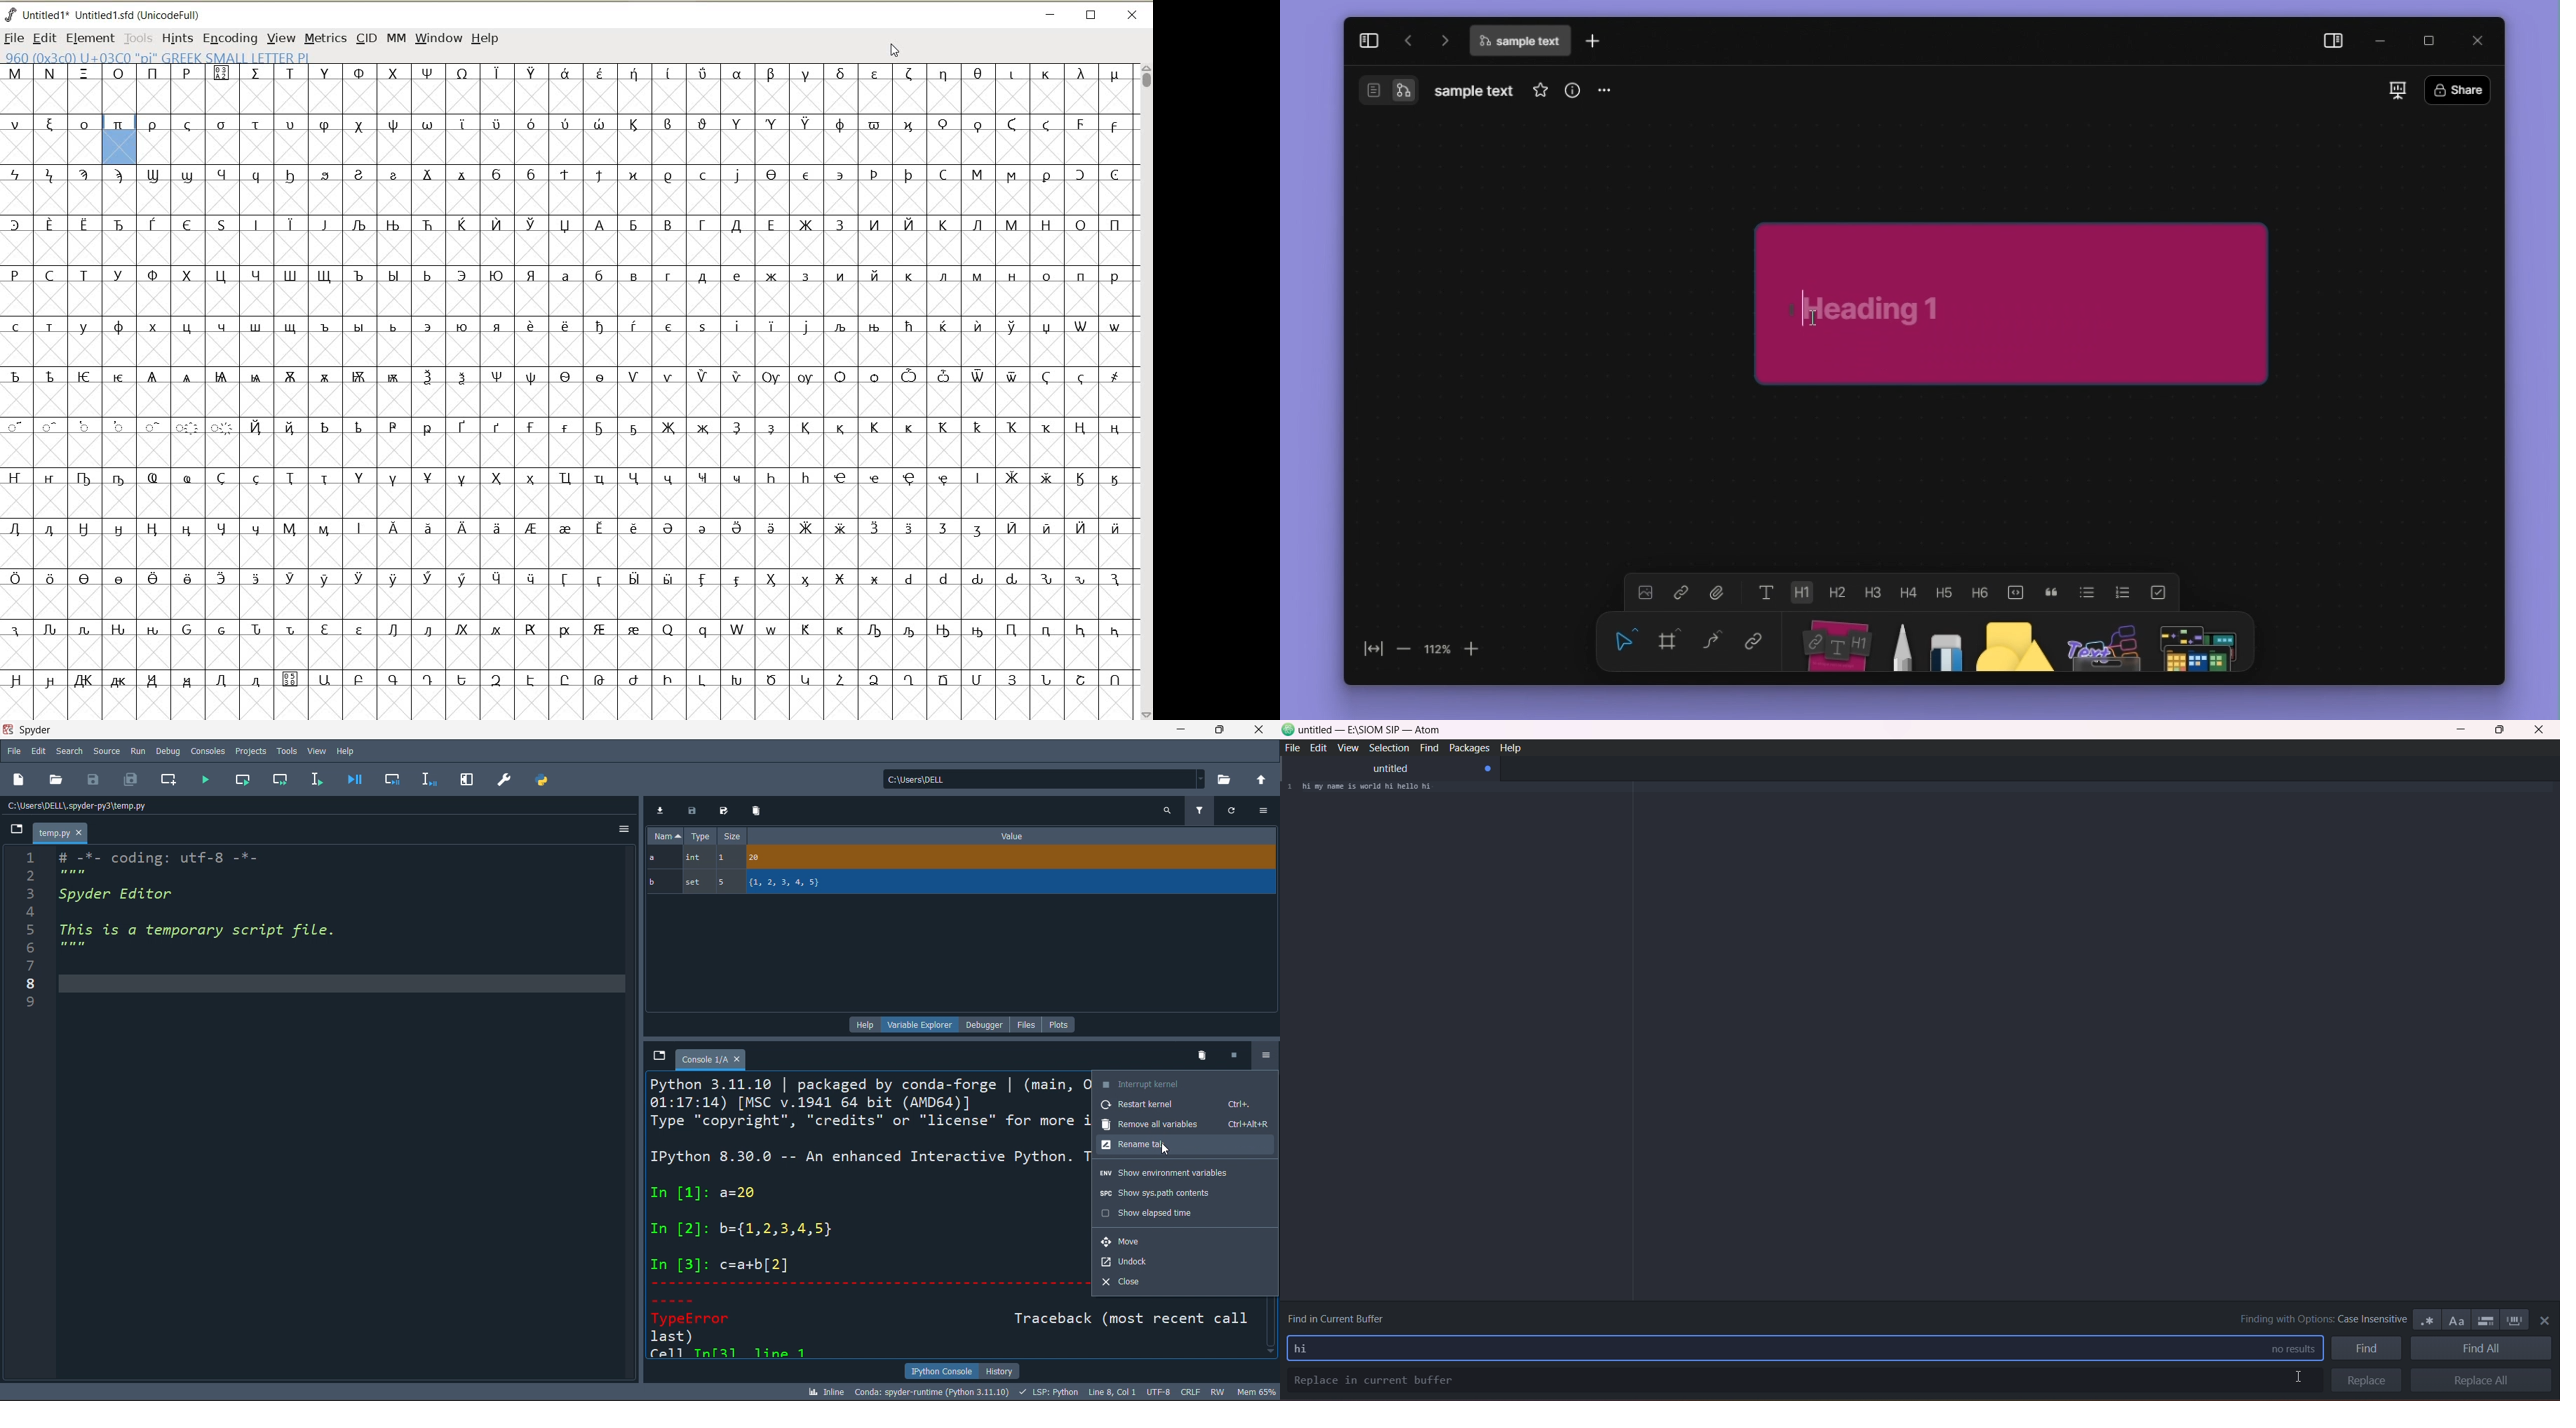 The width and height of the screenshot is (2576, 1428). Describe the element at coordinates (1754, 639) in the screenshot. I see `link` at that location.